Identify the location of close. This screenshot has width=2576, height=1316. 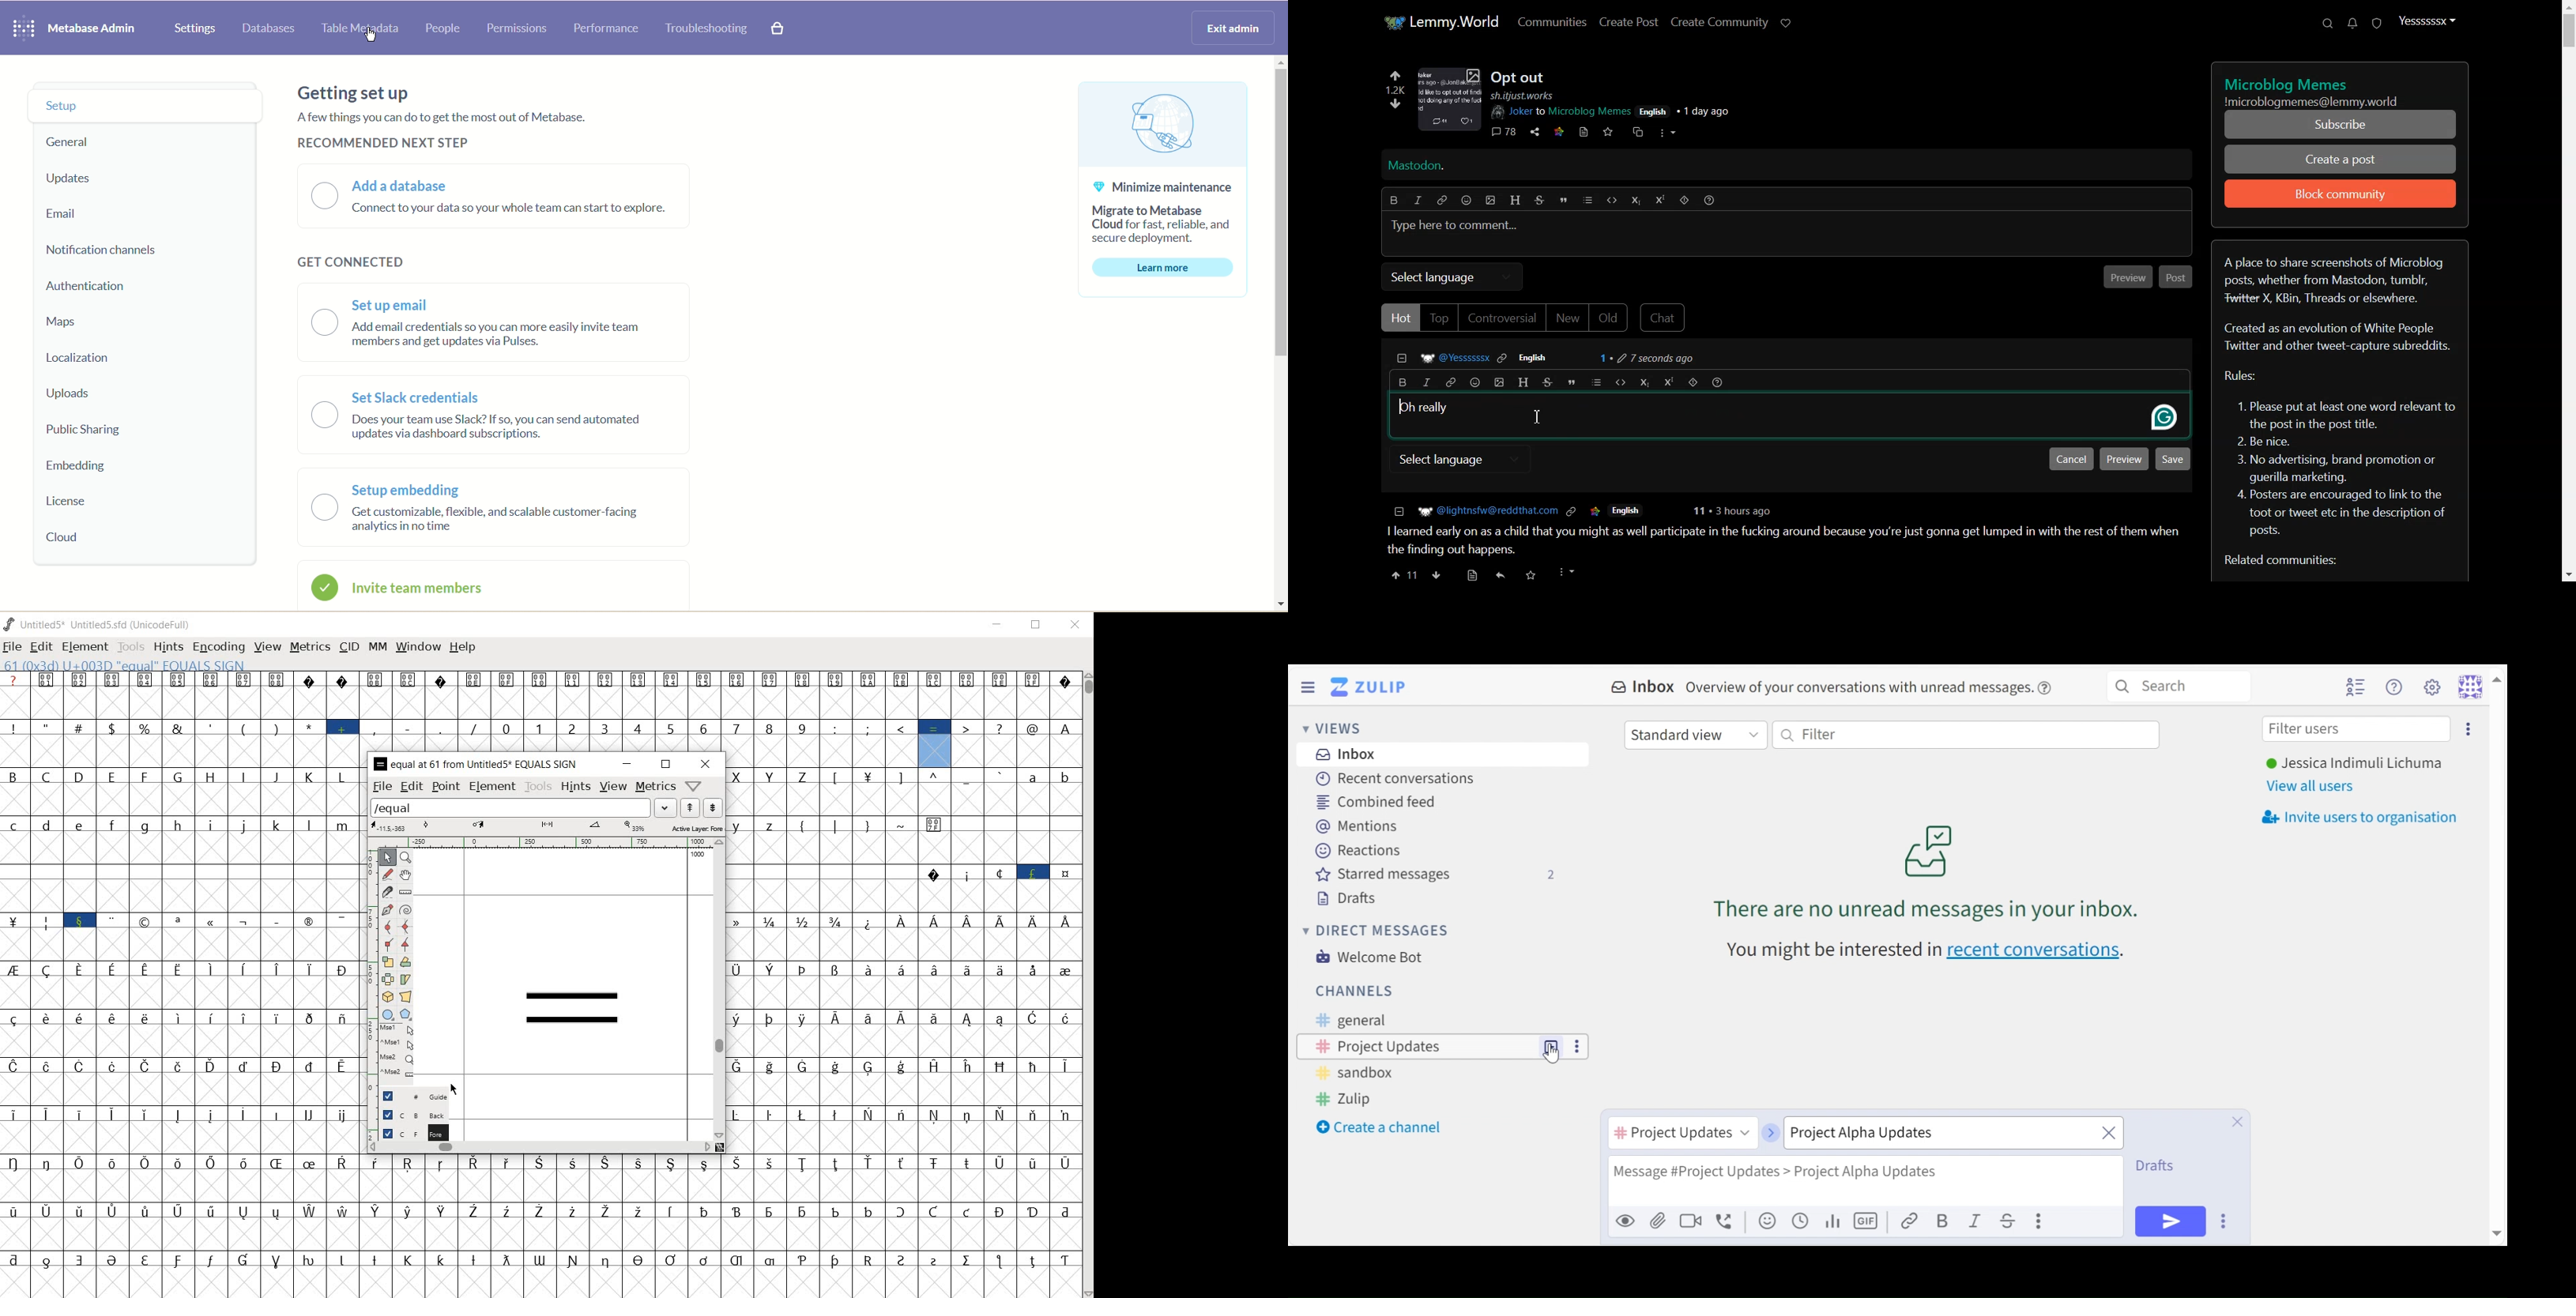
(707, 765).